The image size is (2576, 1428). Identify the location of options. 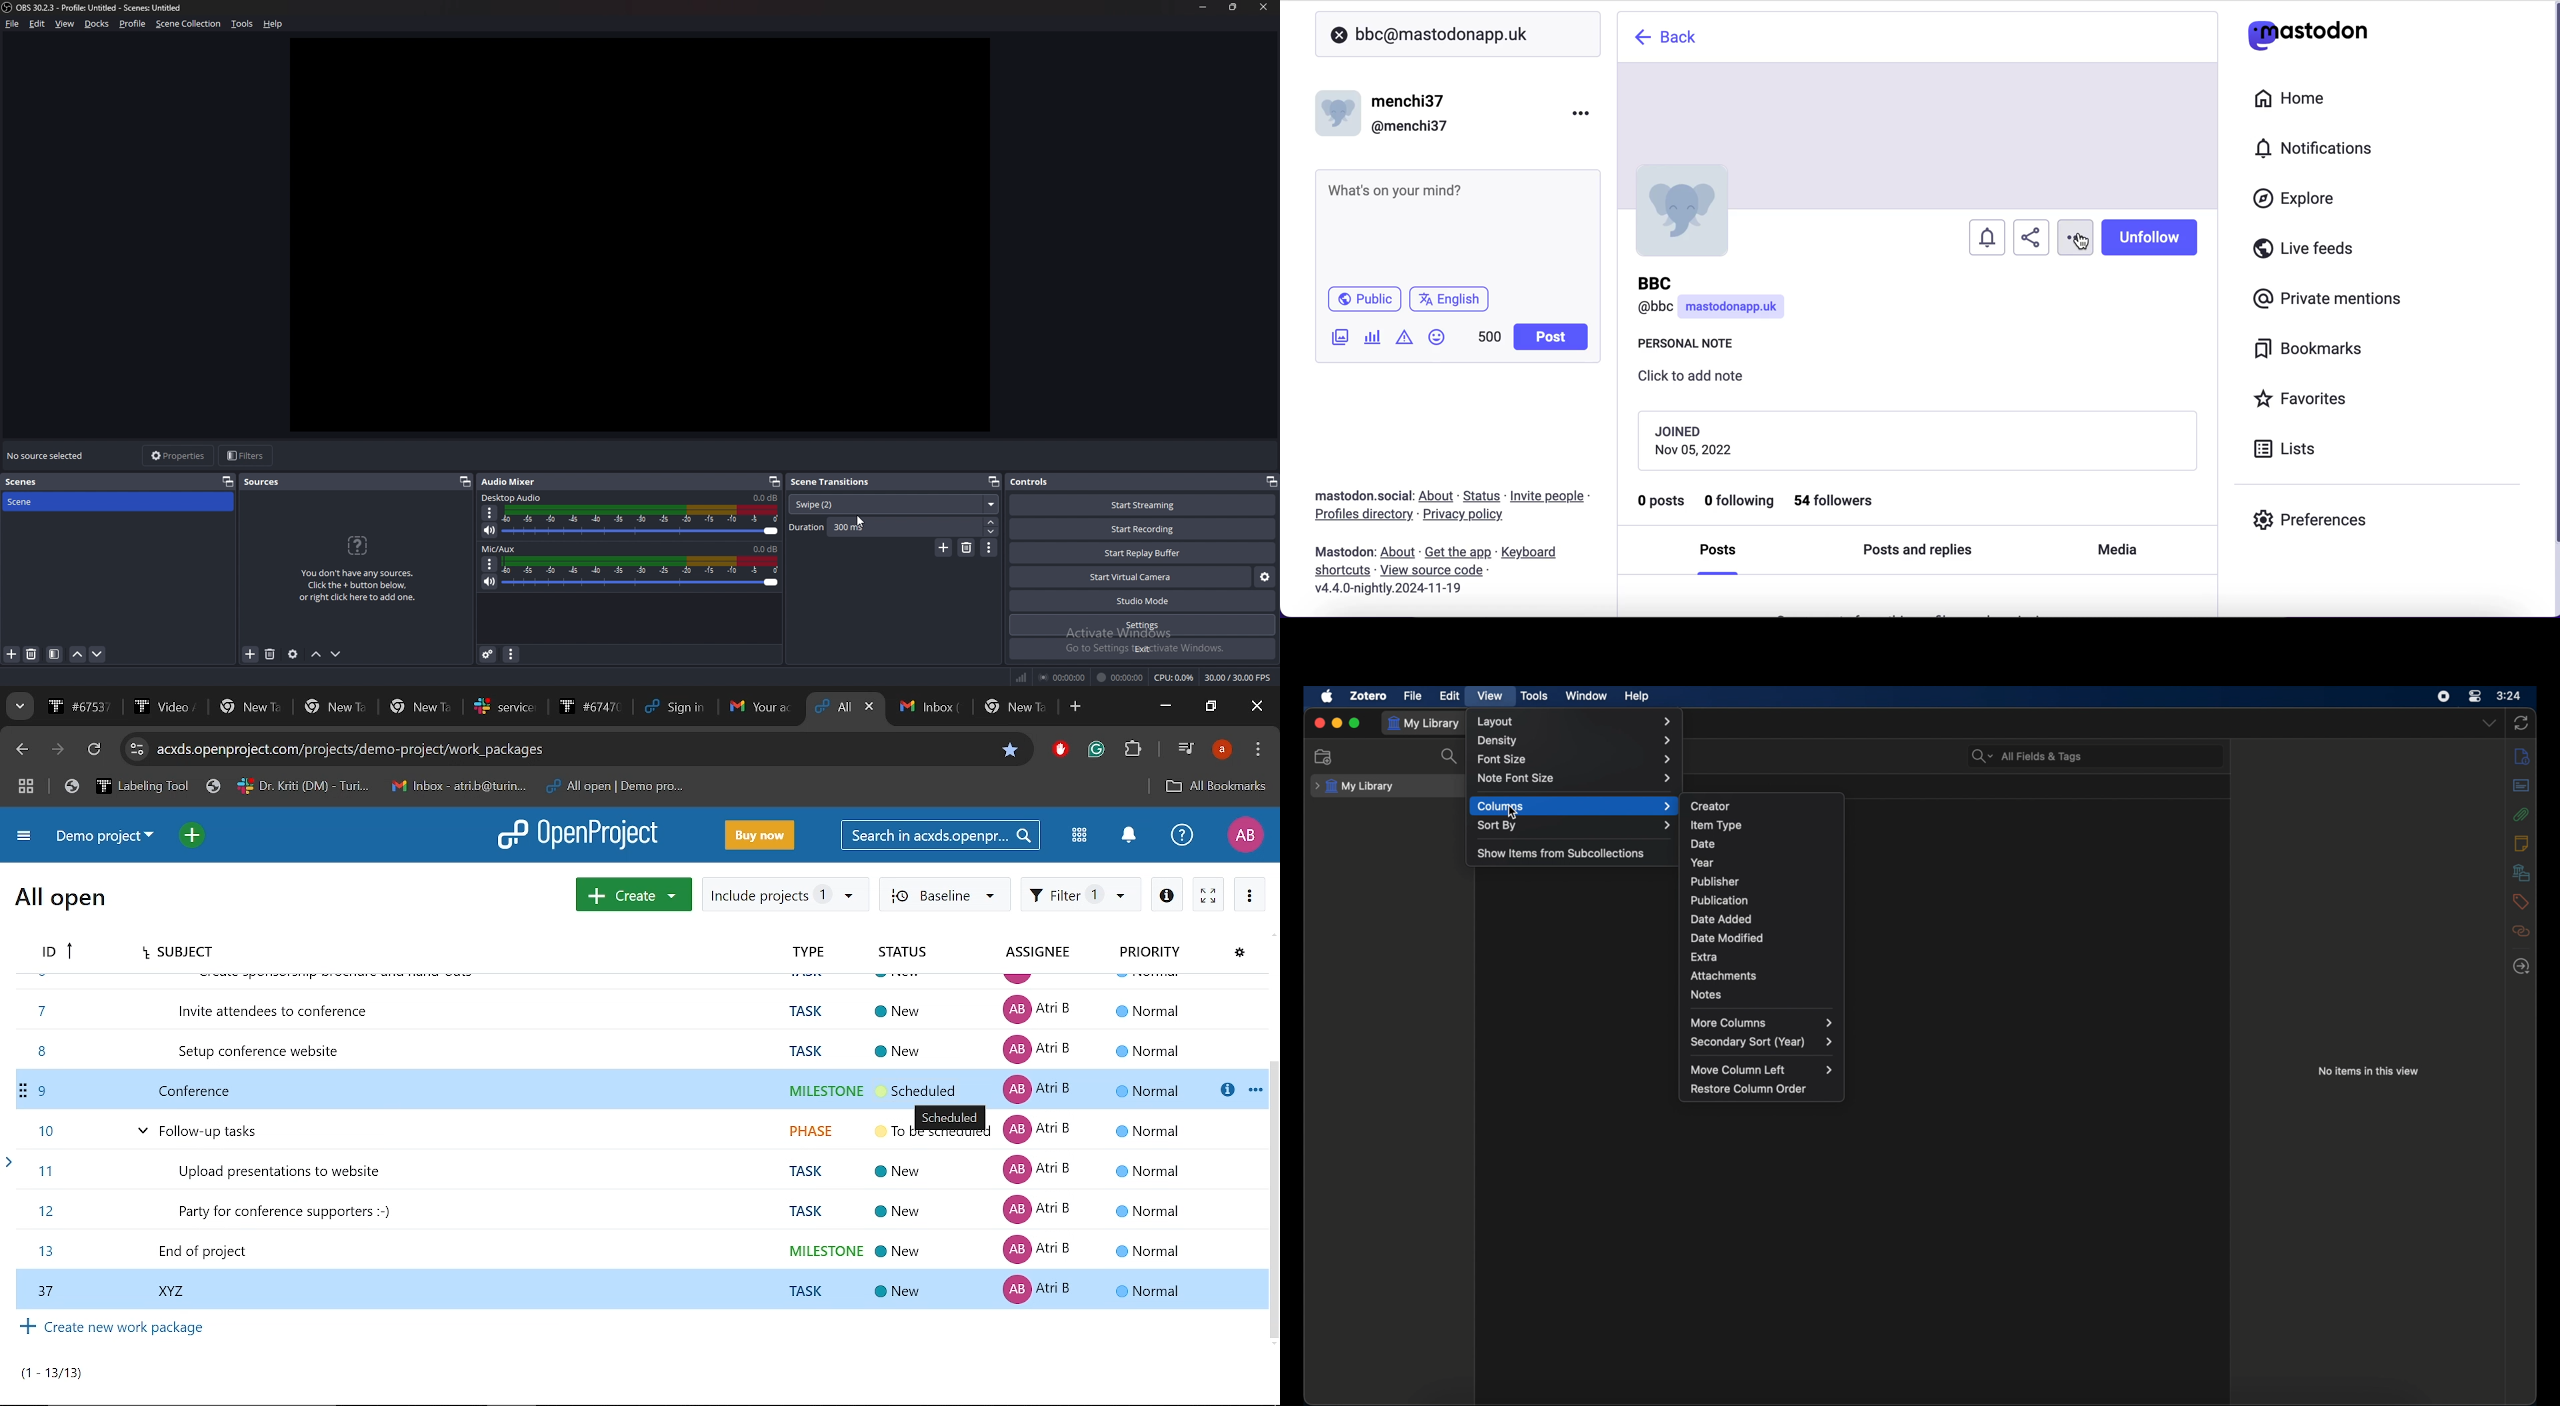
(490, 514).